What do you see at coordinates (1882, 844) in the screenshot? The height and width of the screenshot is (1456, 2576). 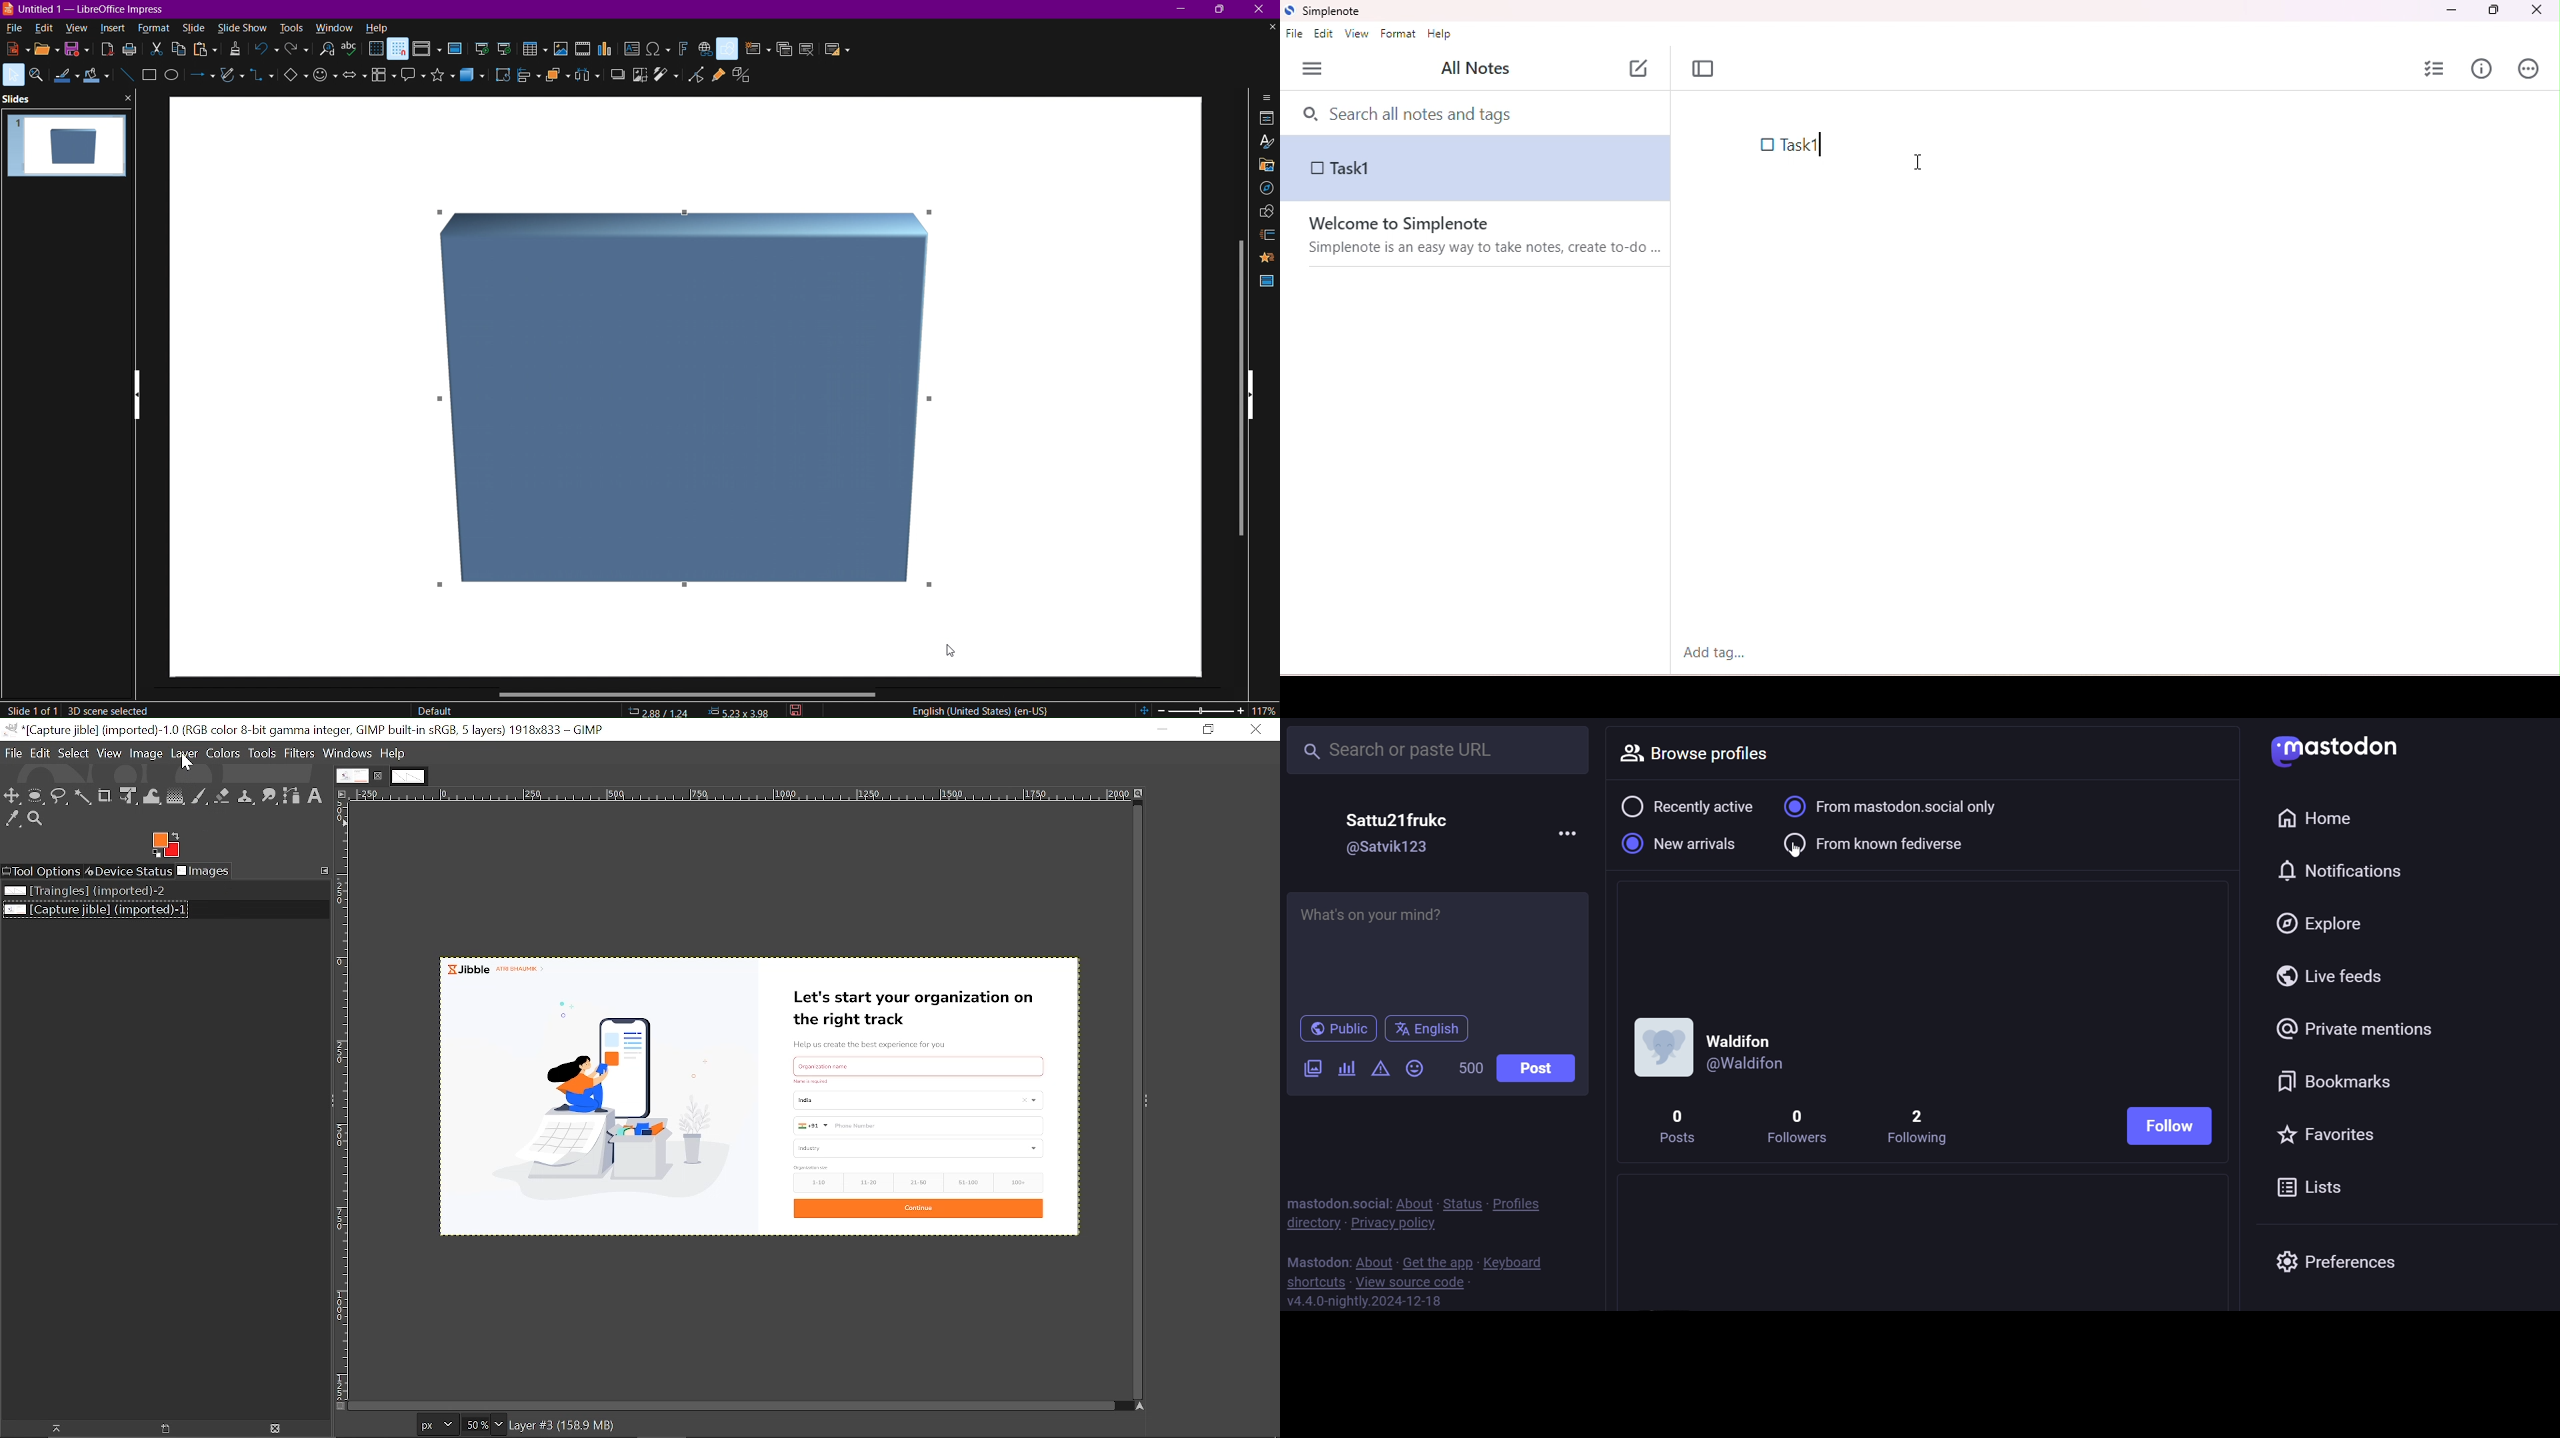 I see `from known fediverse` at bounding box center [1882, 844].